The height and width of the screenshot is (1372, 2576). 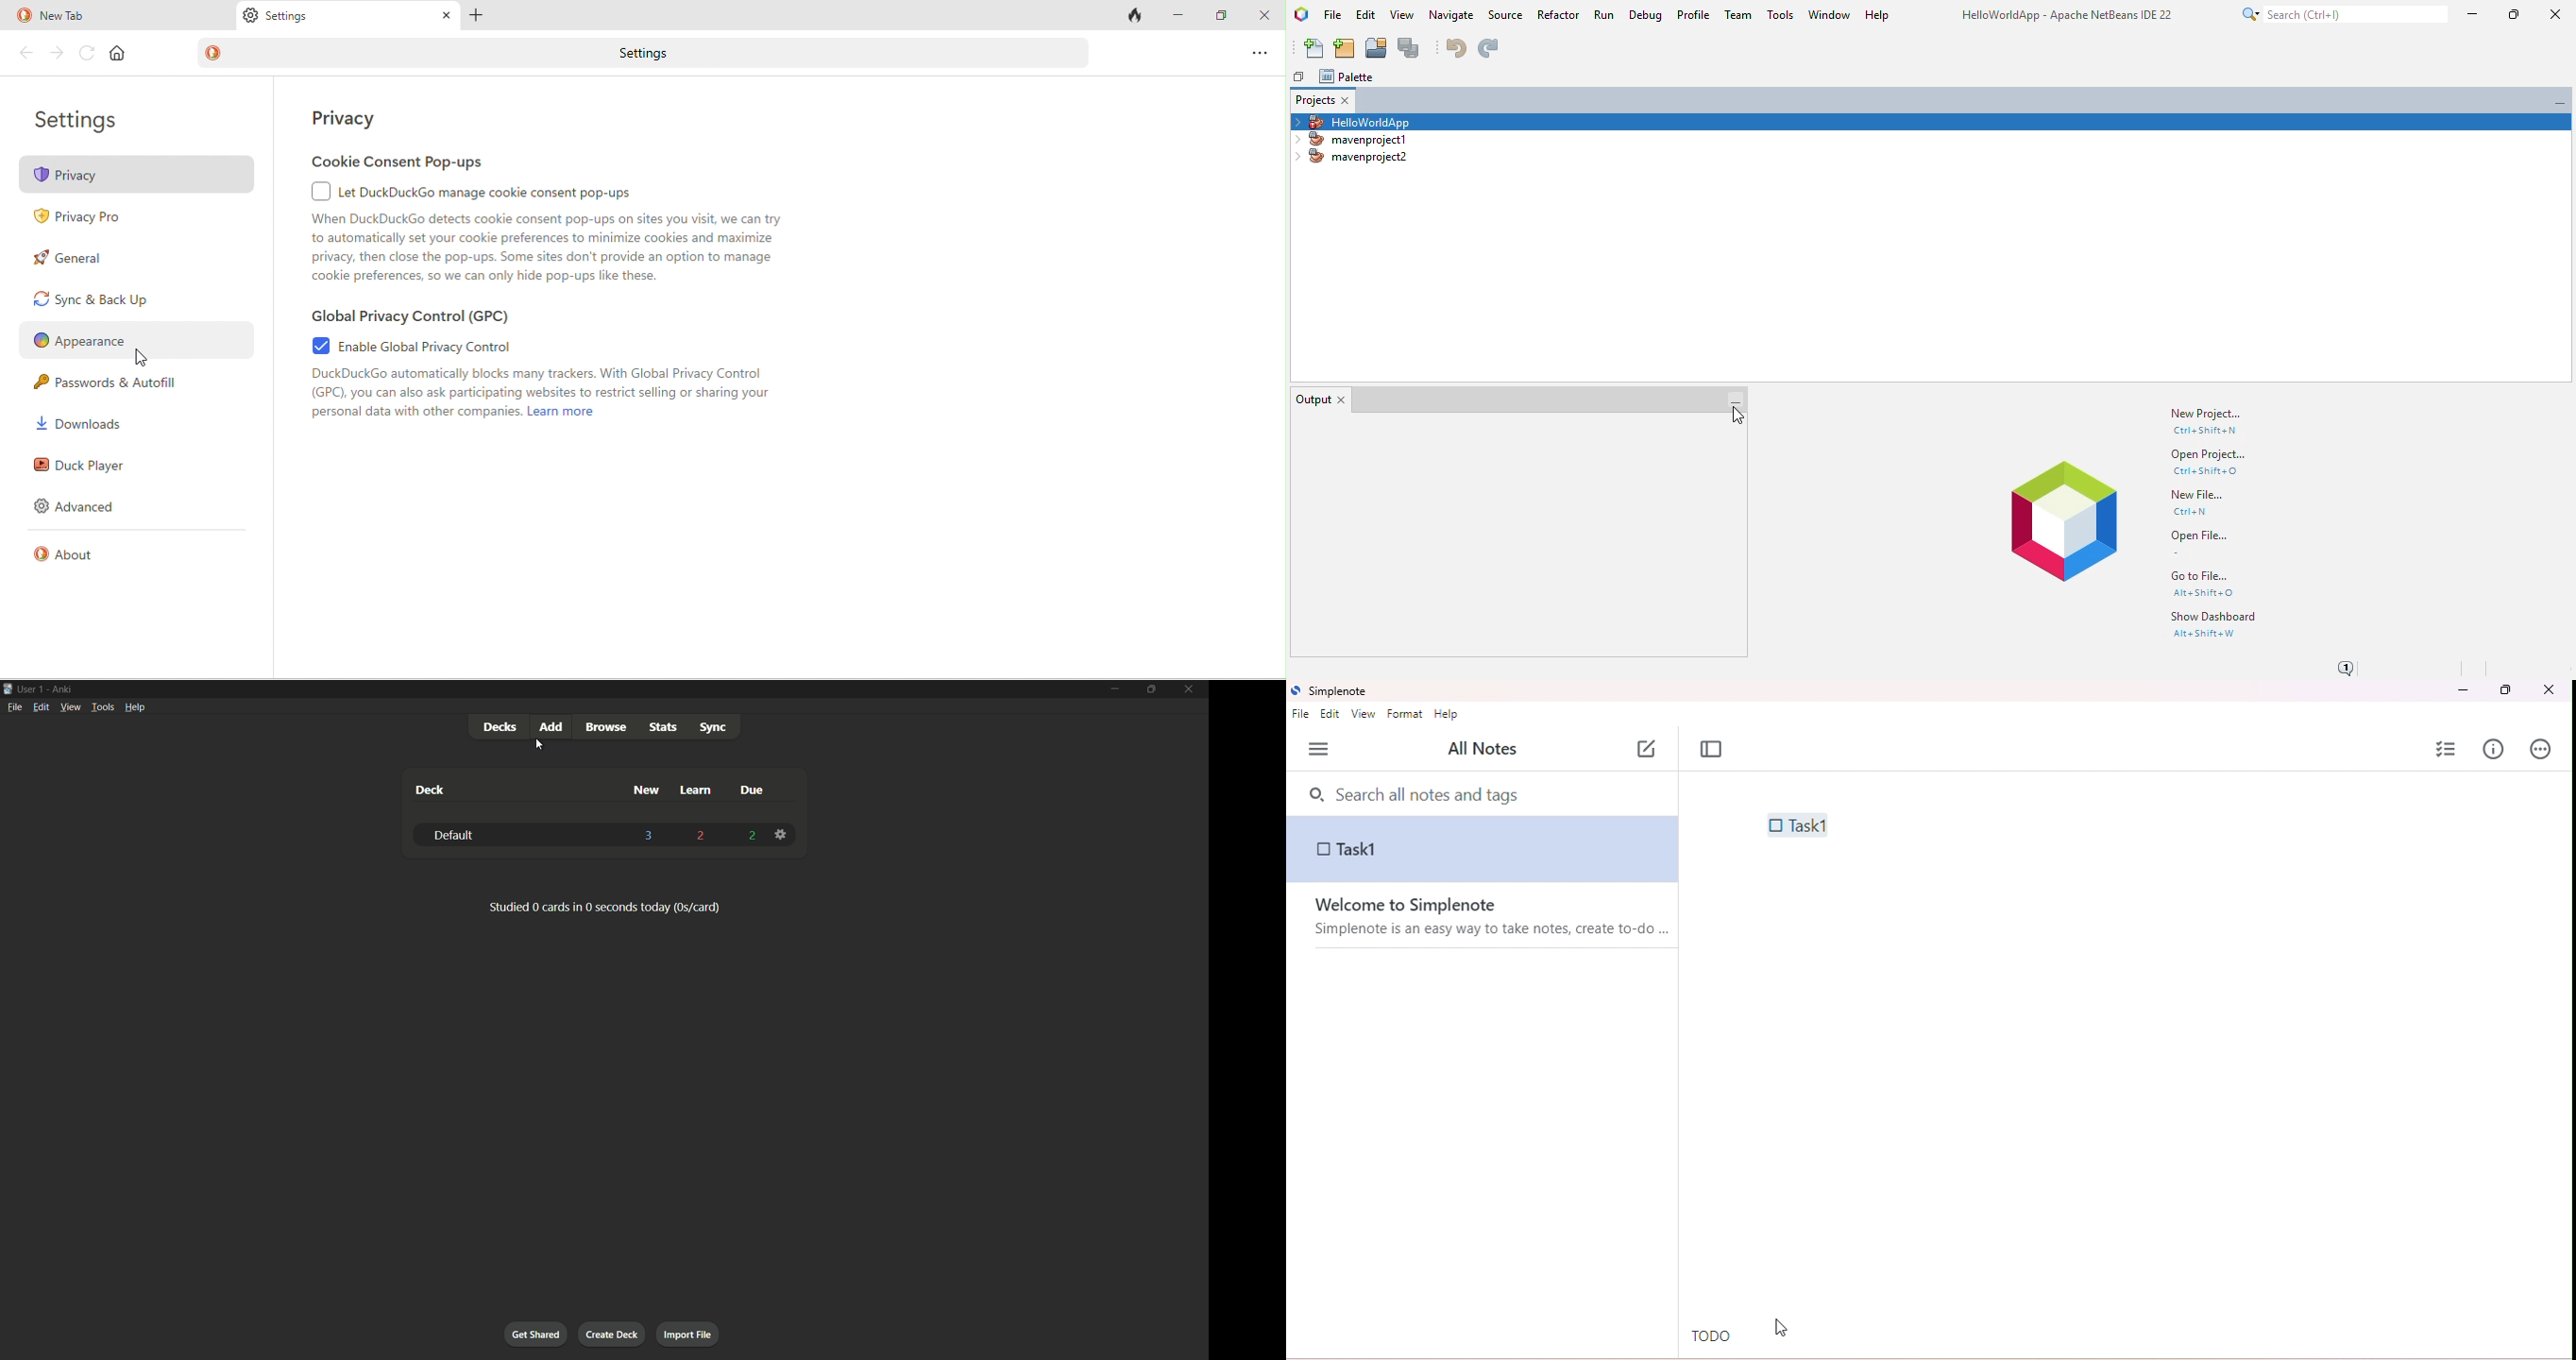 What do you see at coordinates (499, 727) in the screenshot?
I see `decks` at bounding box center [499, 727].